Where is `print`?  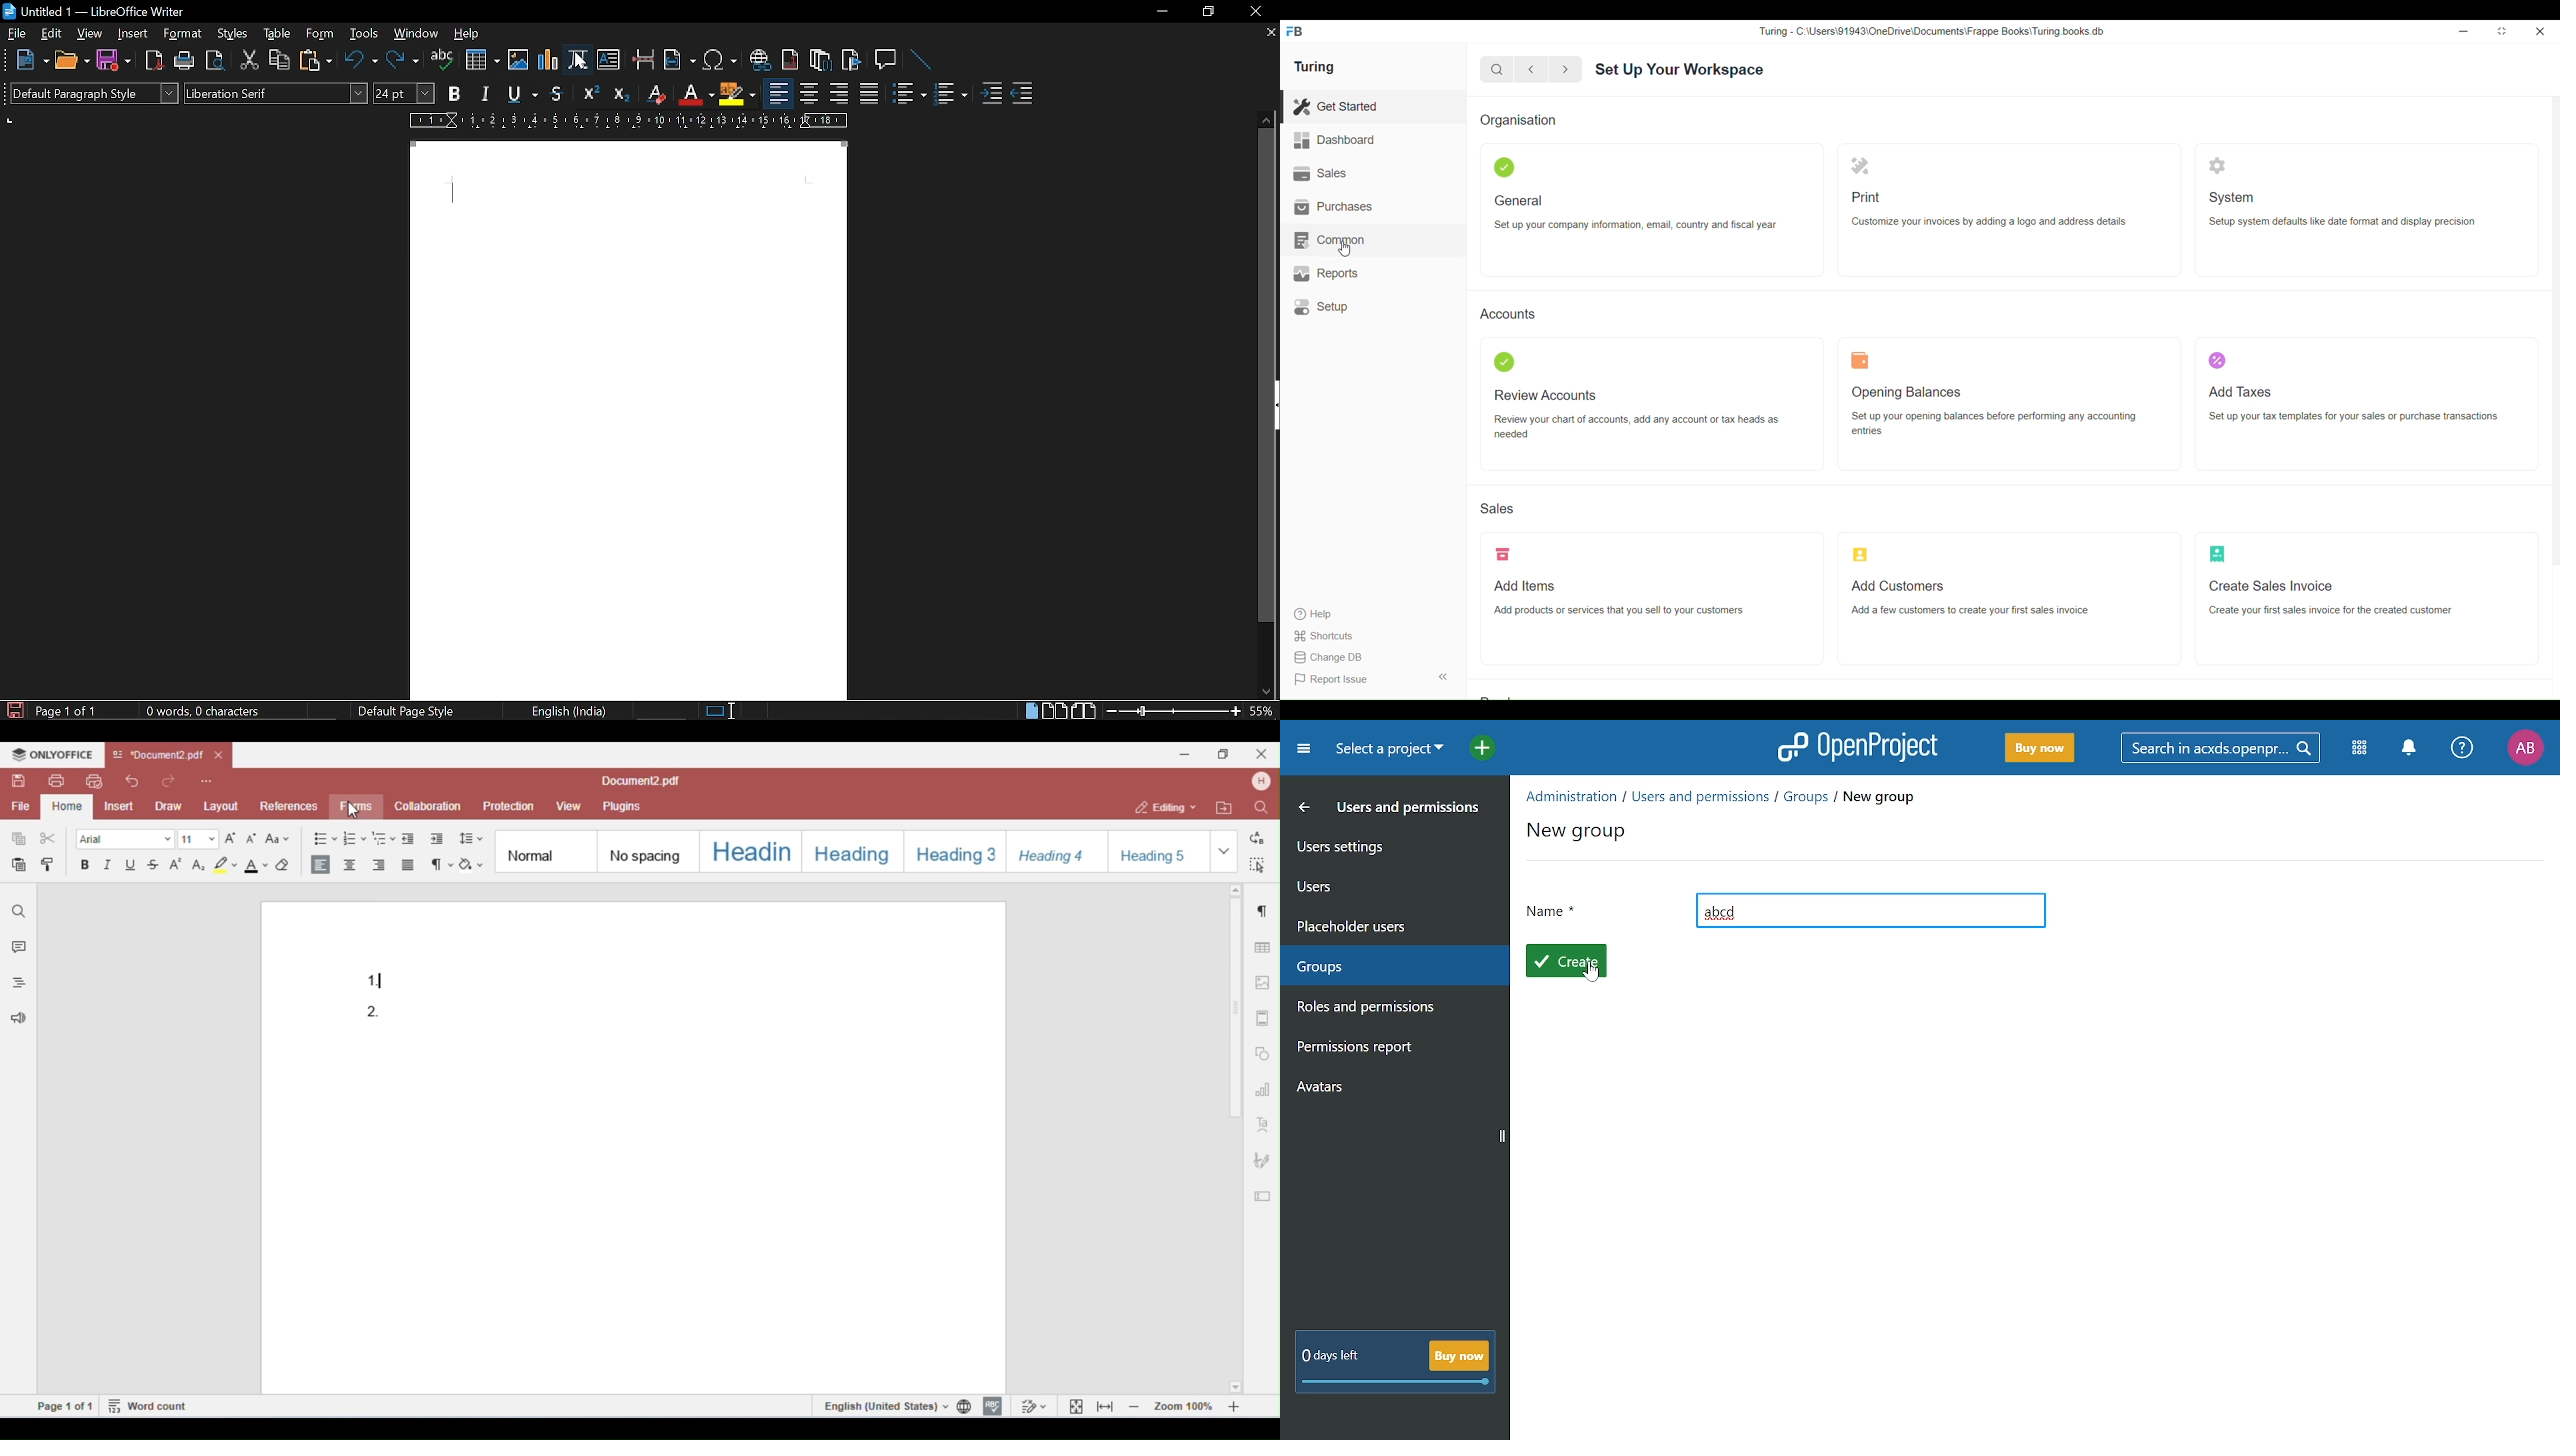 print is located at coordinates (185, 61).